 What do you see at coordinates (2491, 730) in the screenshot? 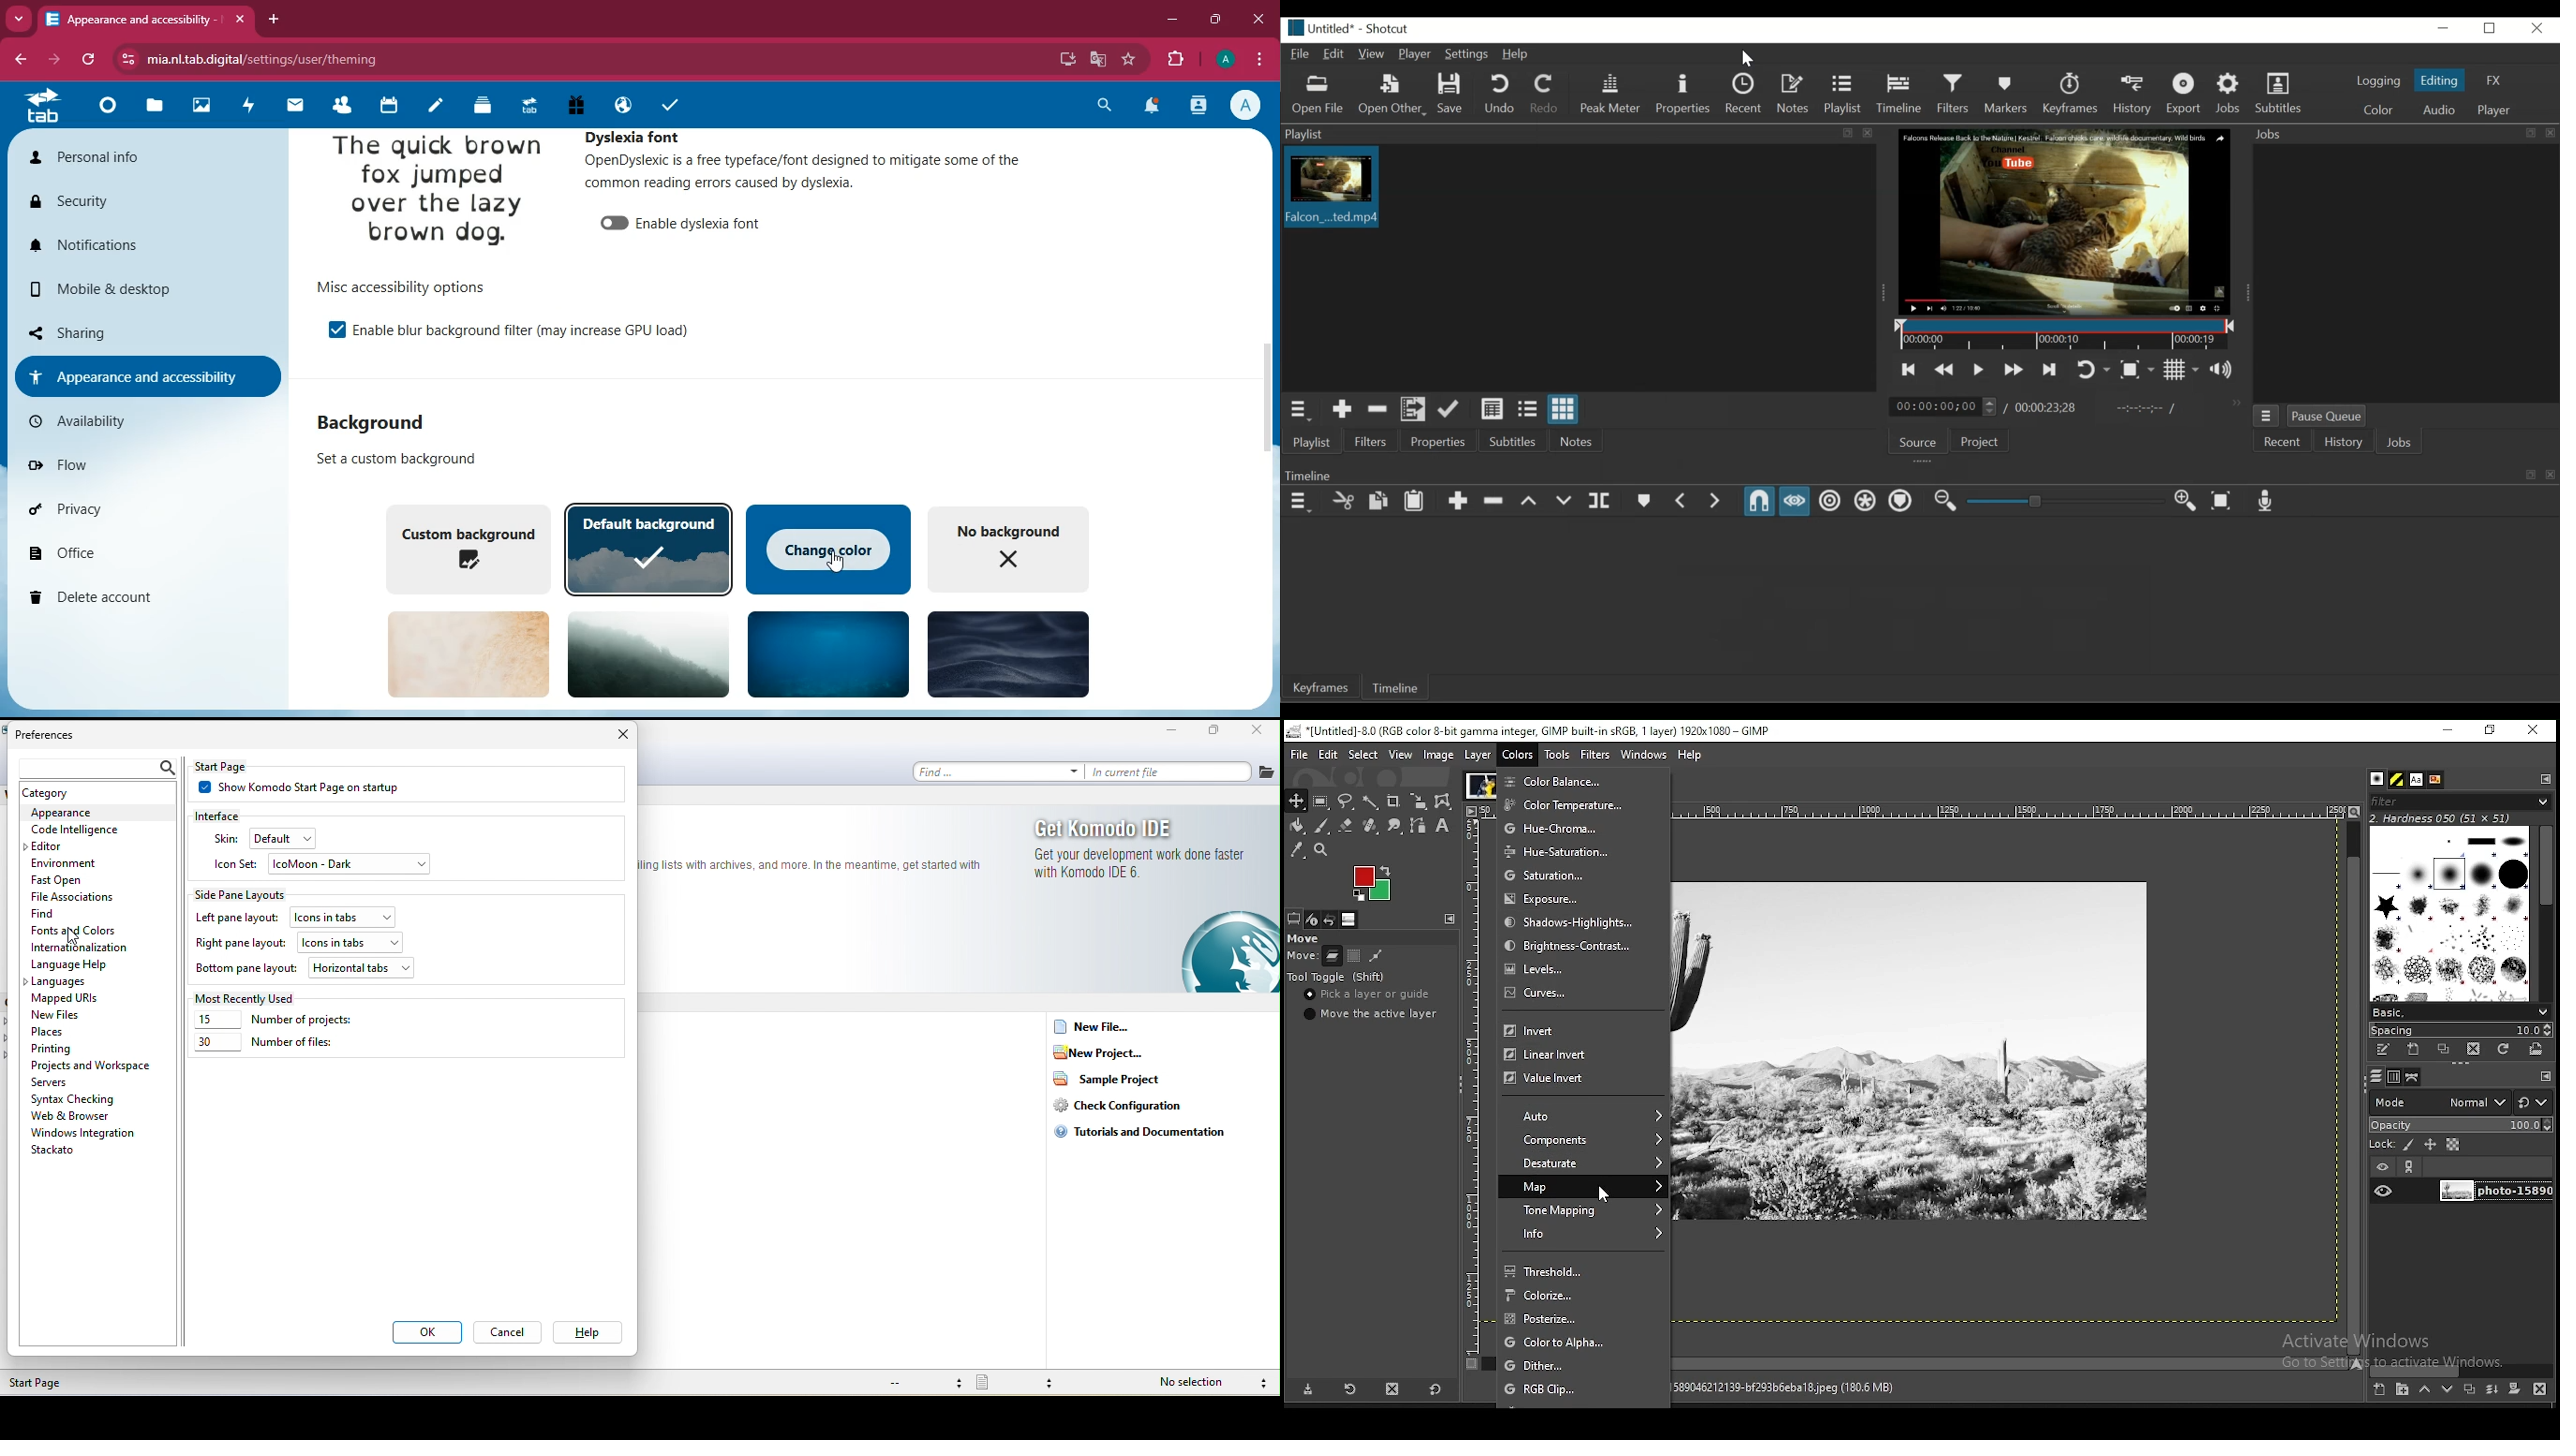
I see `restore` at bounding box center [2491, 730].